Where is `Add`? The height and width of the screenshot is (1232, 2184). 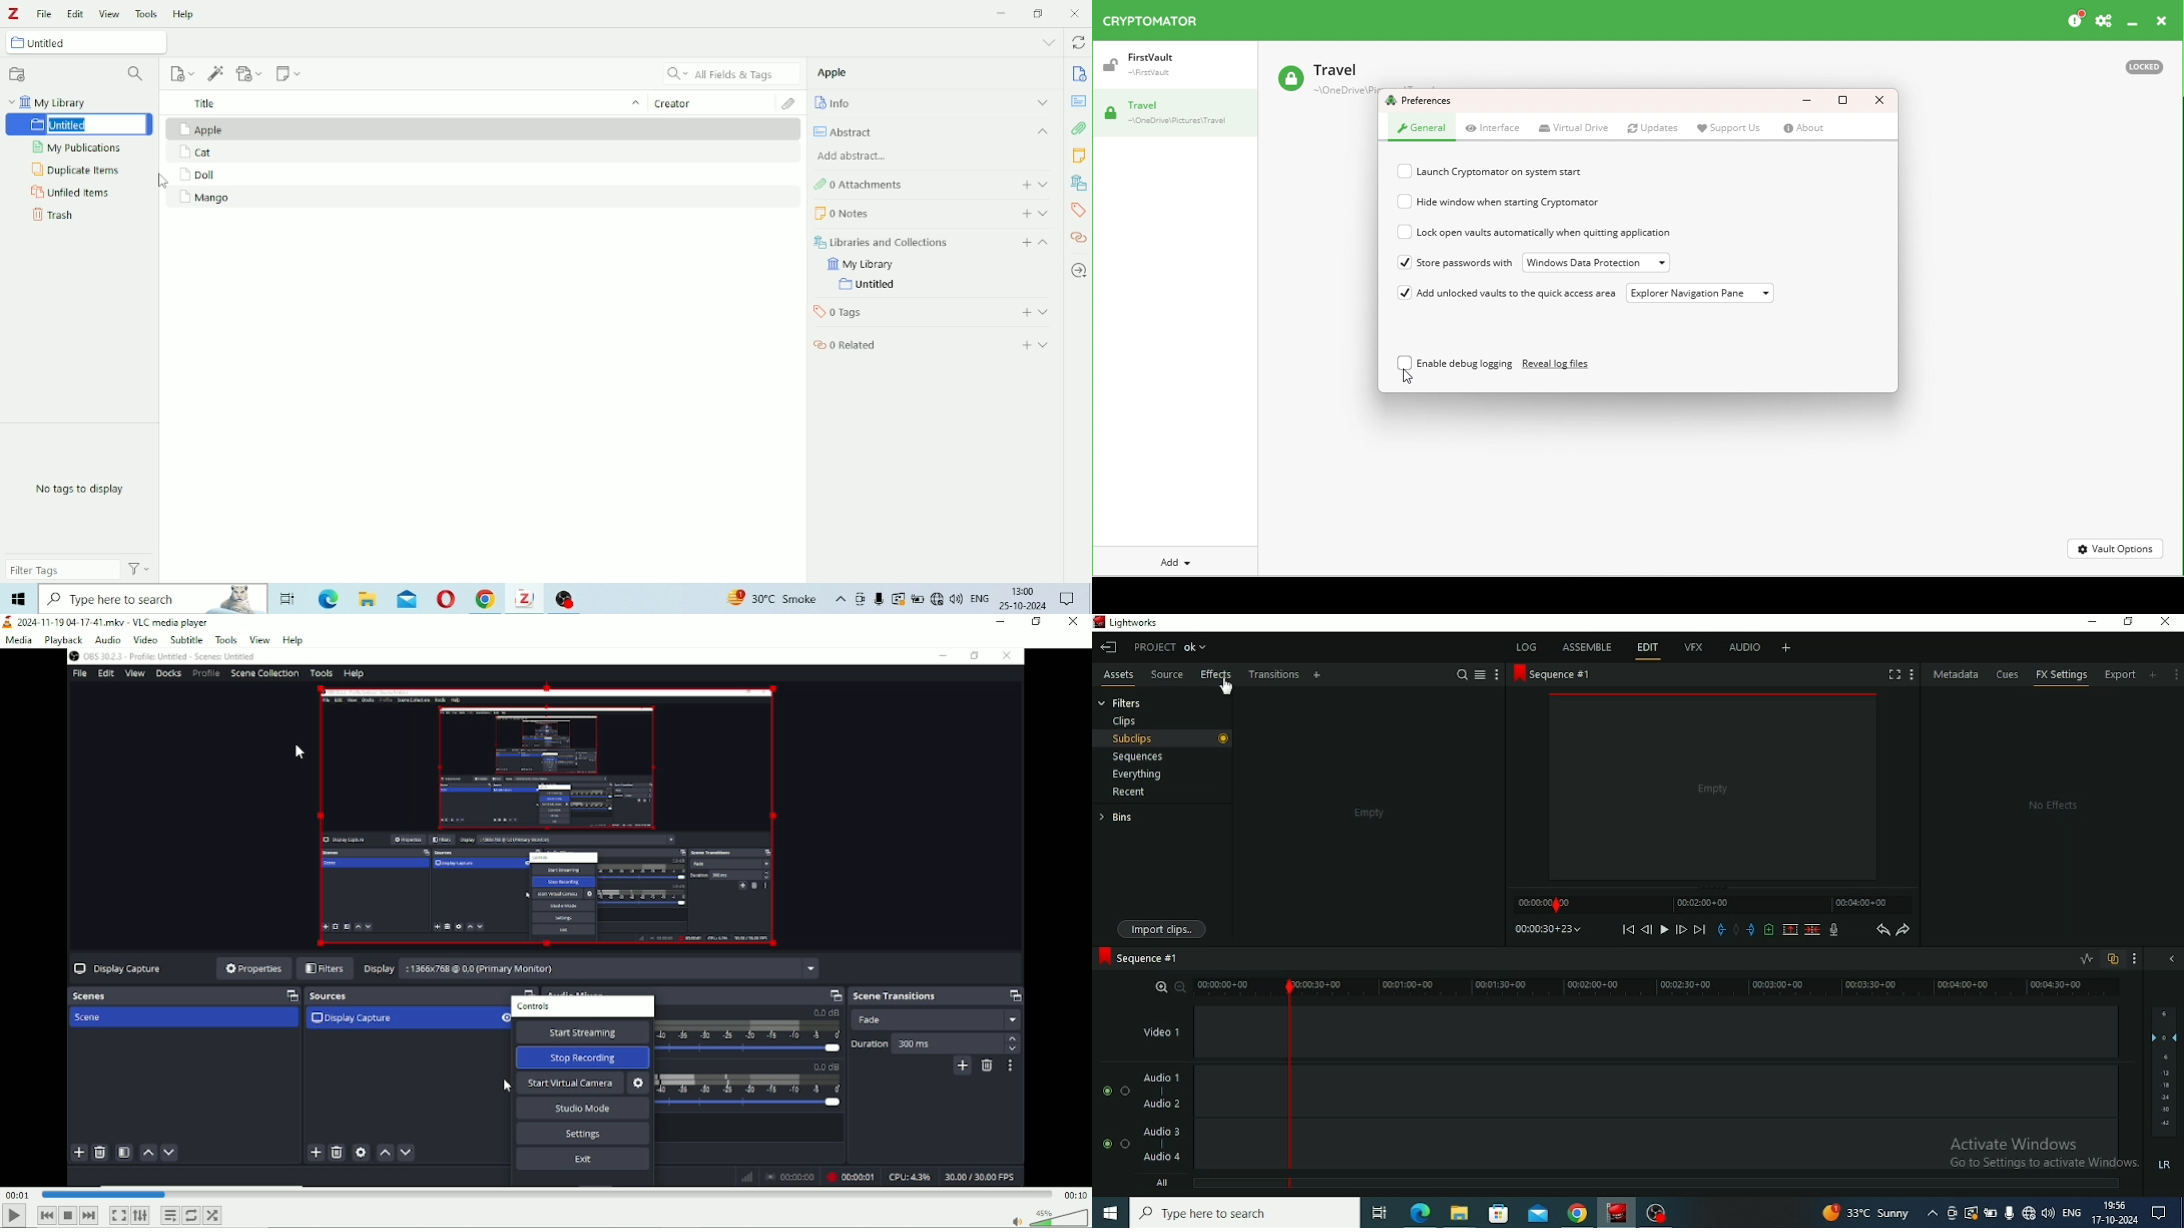
Add is located at coordinates (1027, 213).